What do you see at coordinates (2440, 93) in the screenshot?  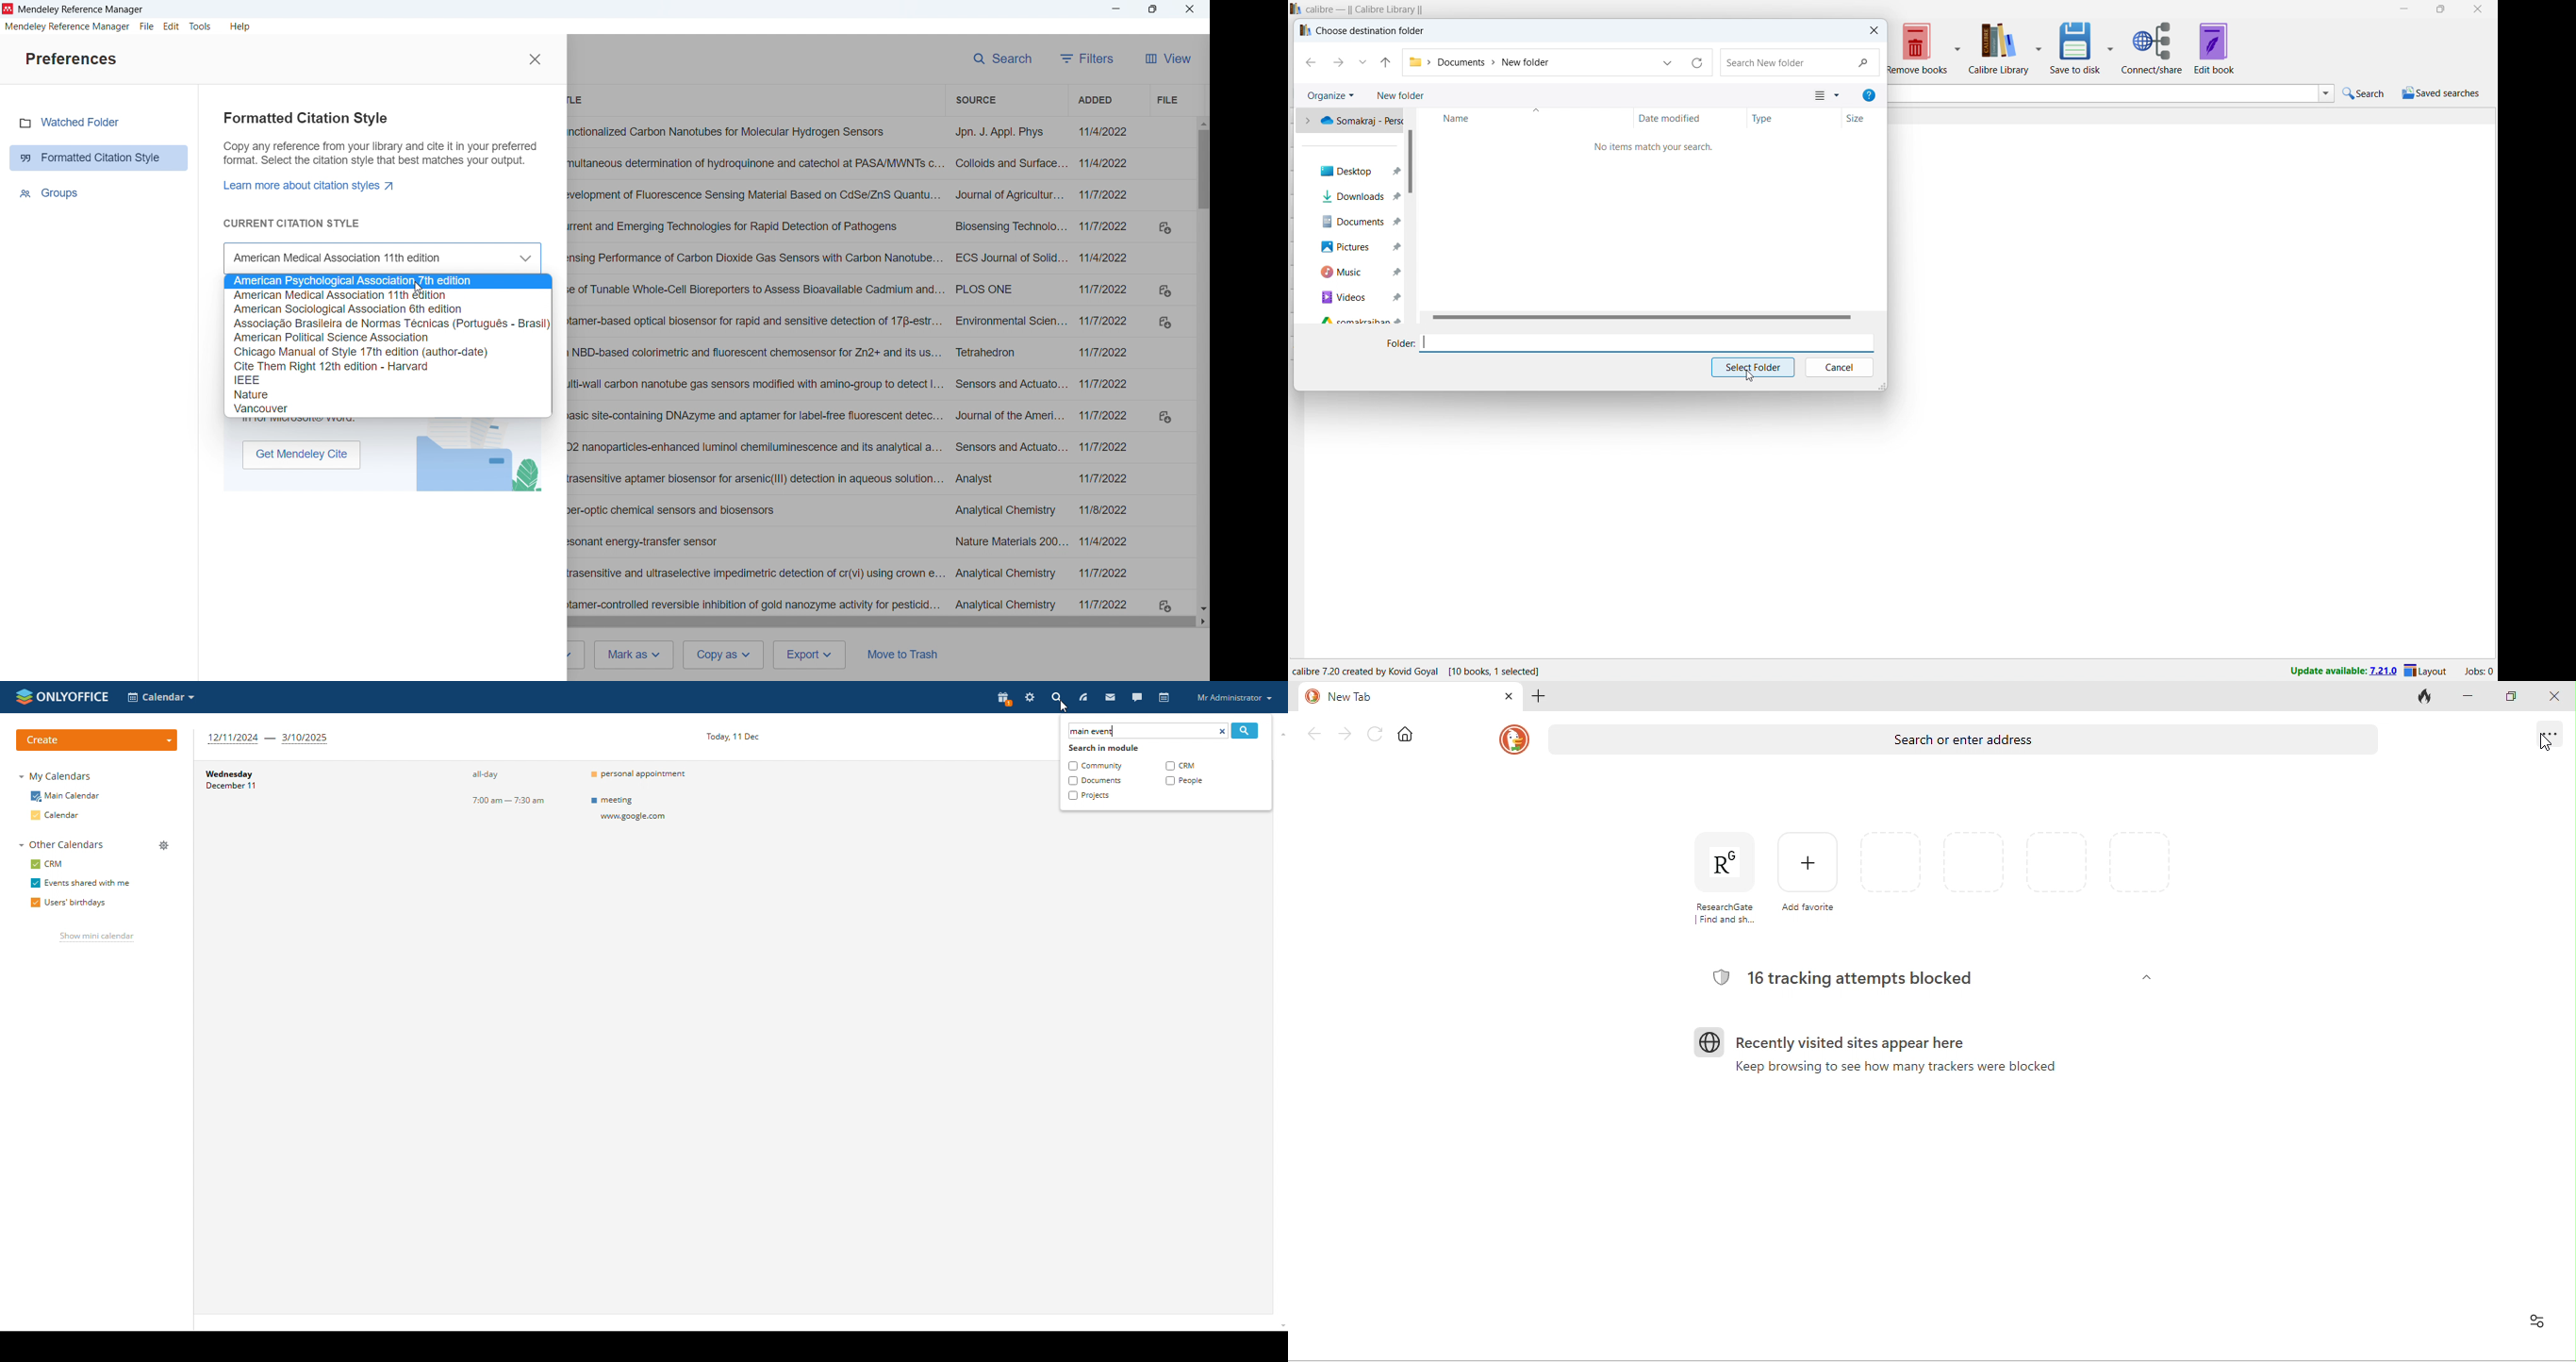 I see `saved search menu` at bounding box center [2440, 93].